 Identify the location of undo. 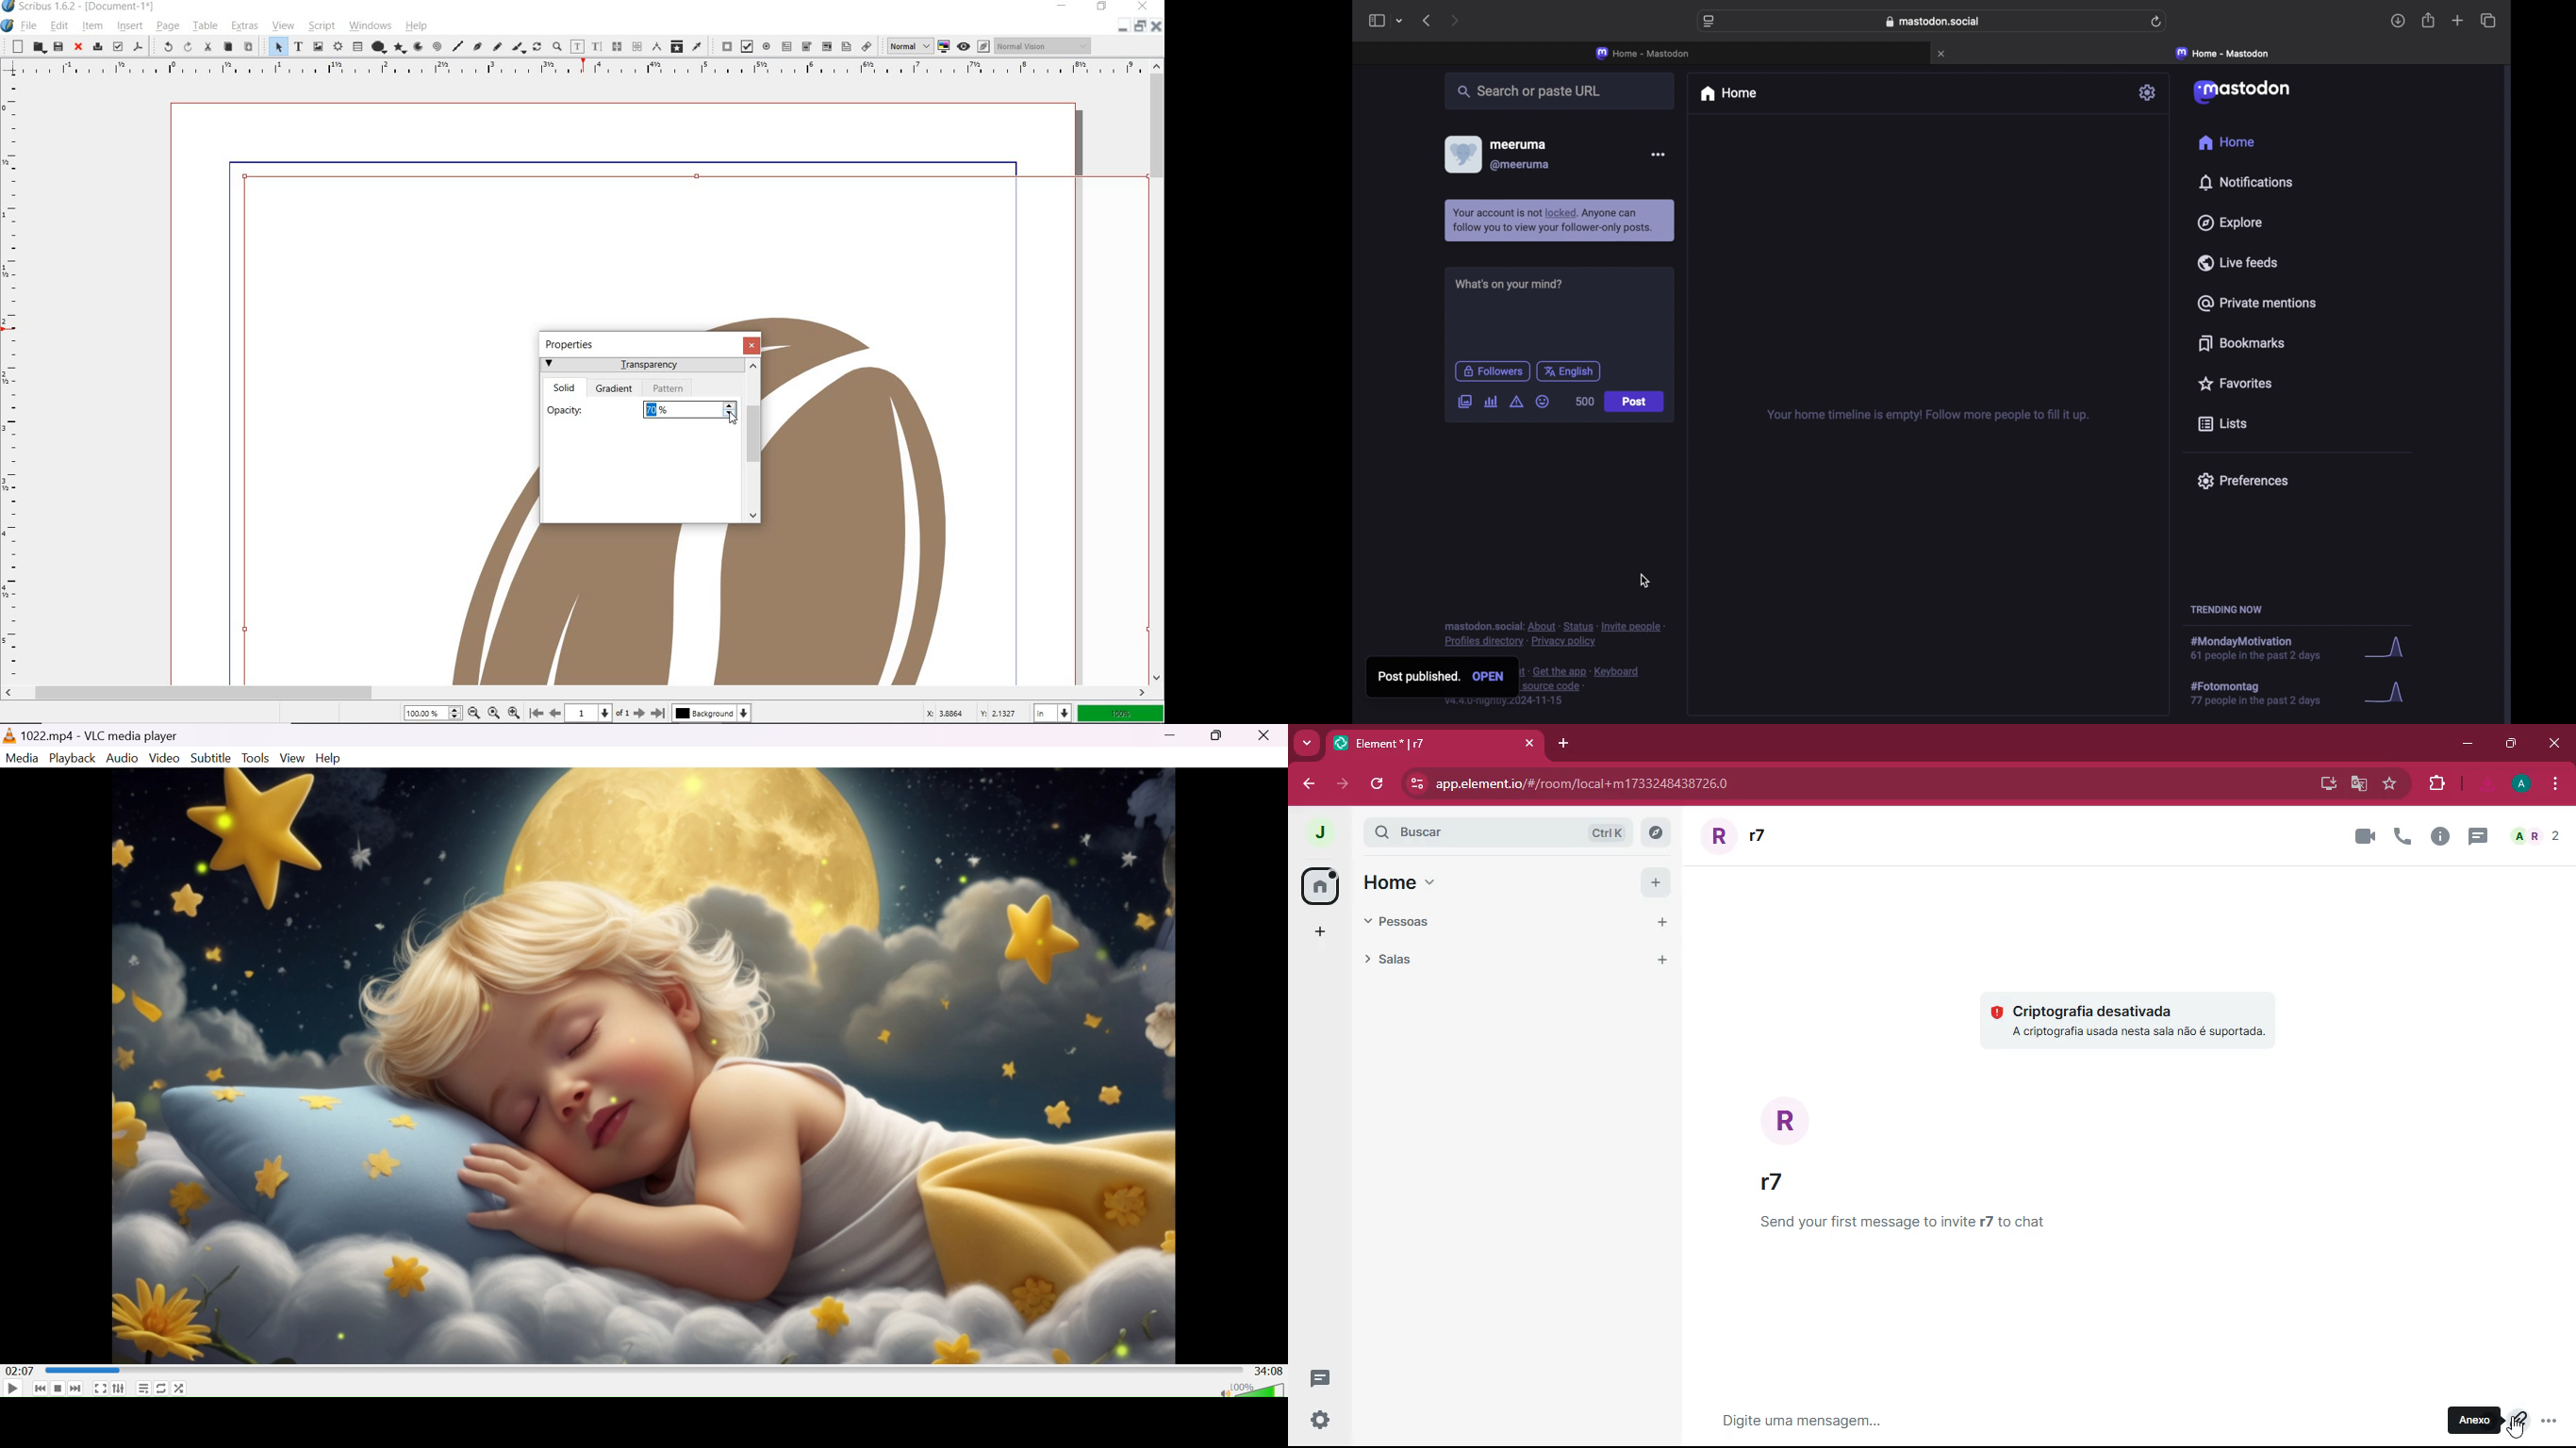
(165, 46).